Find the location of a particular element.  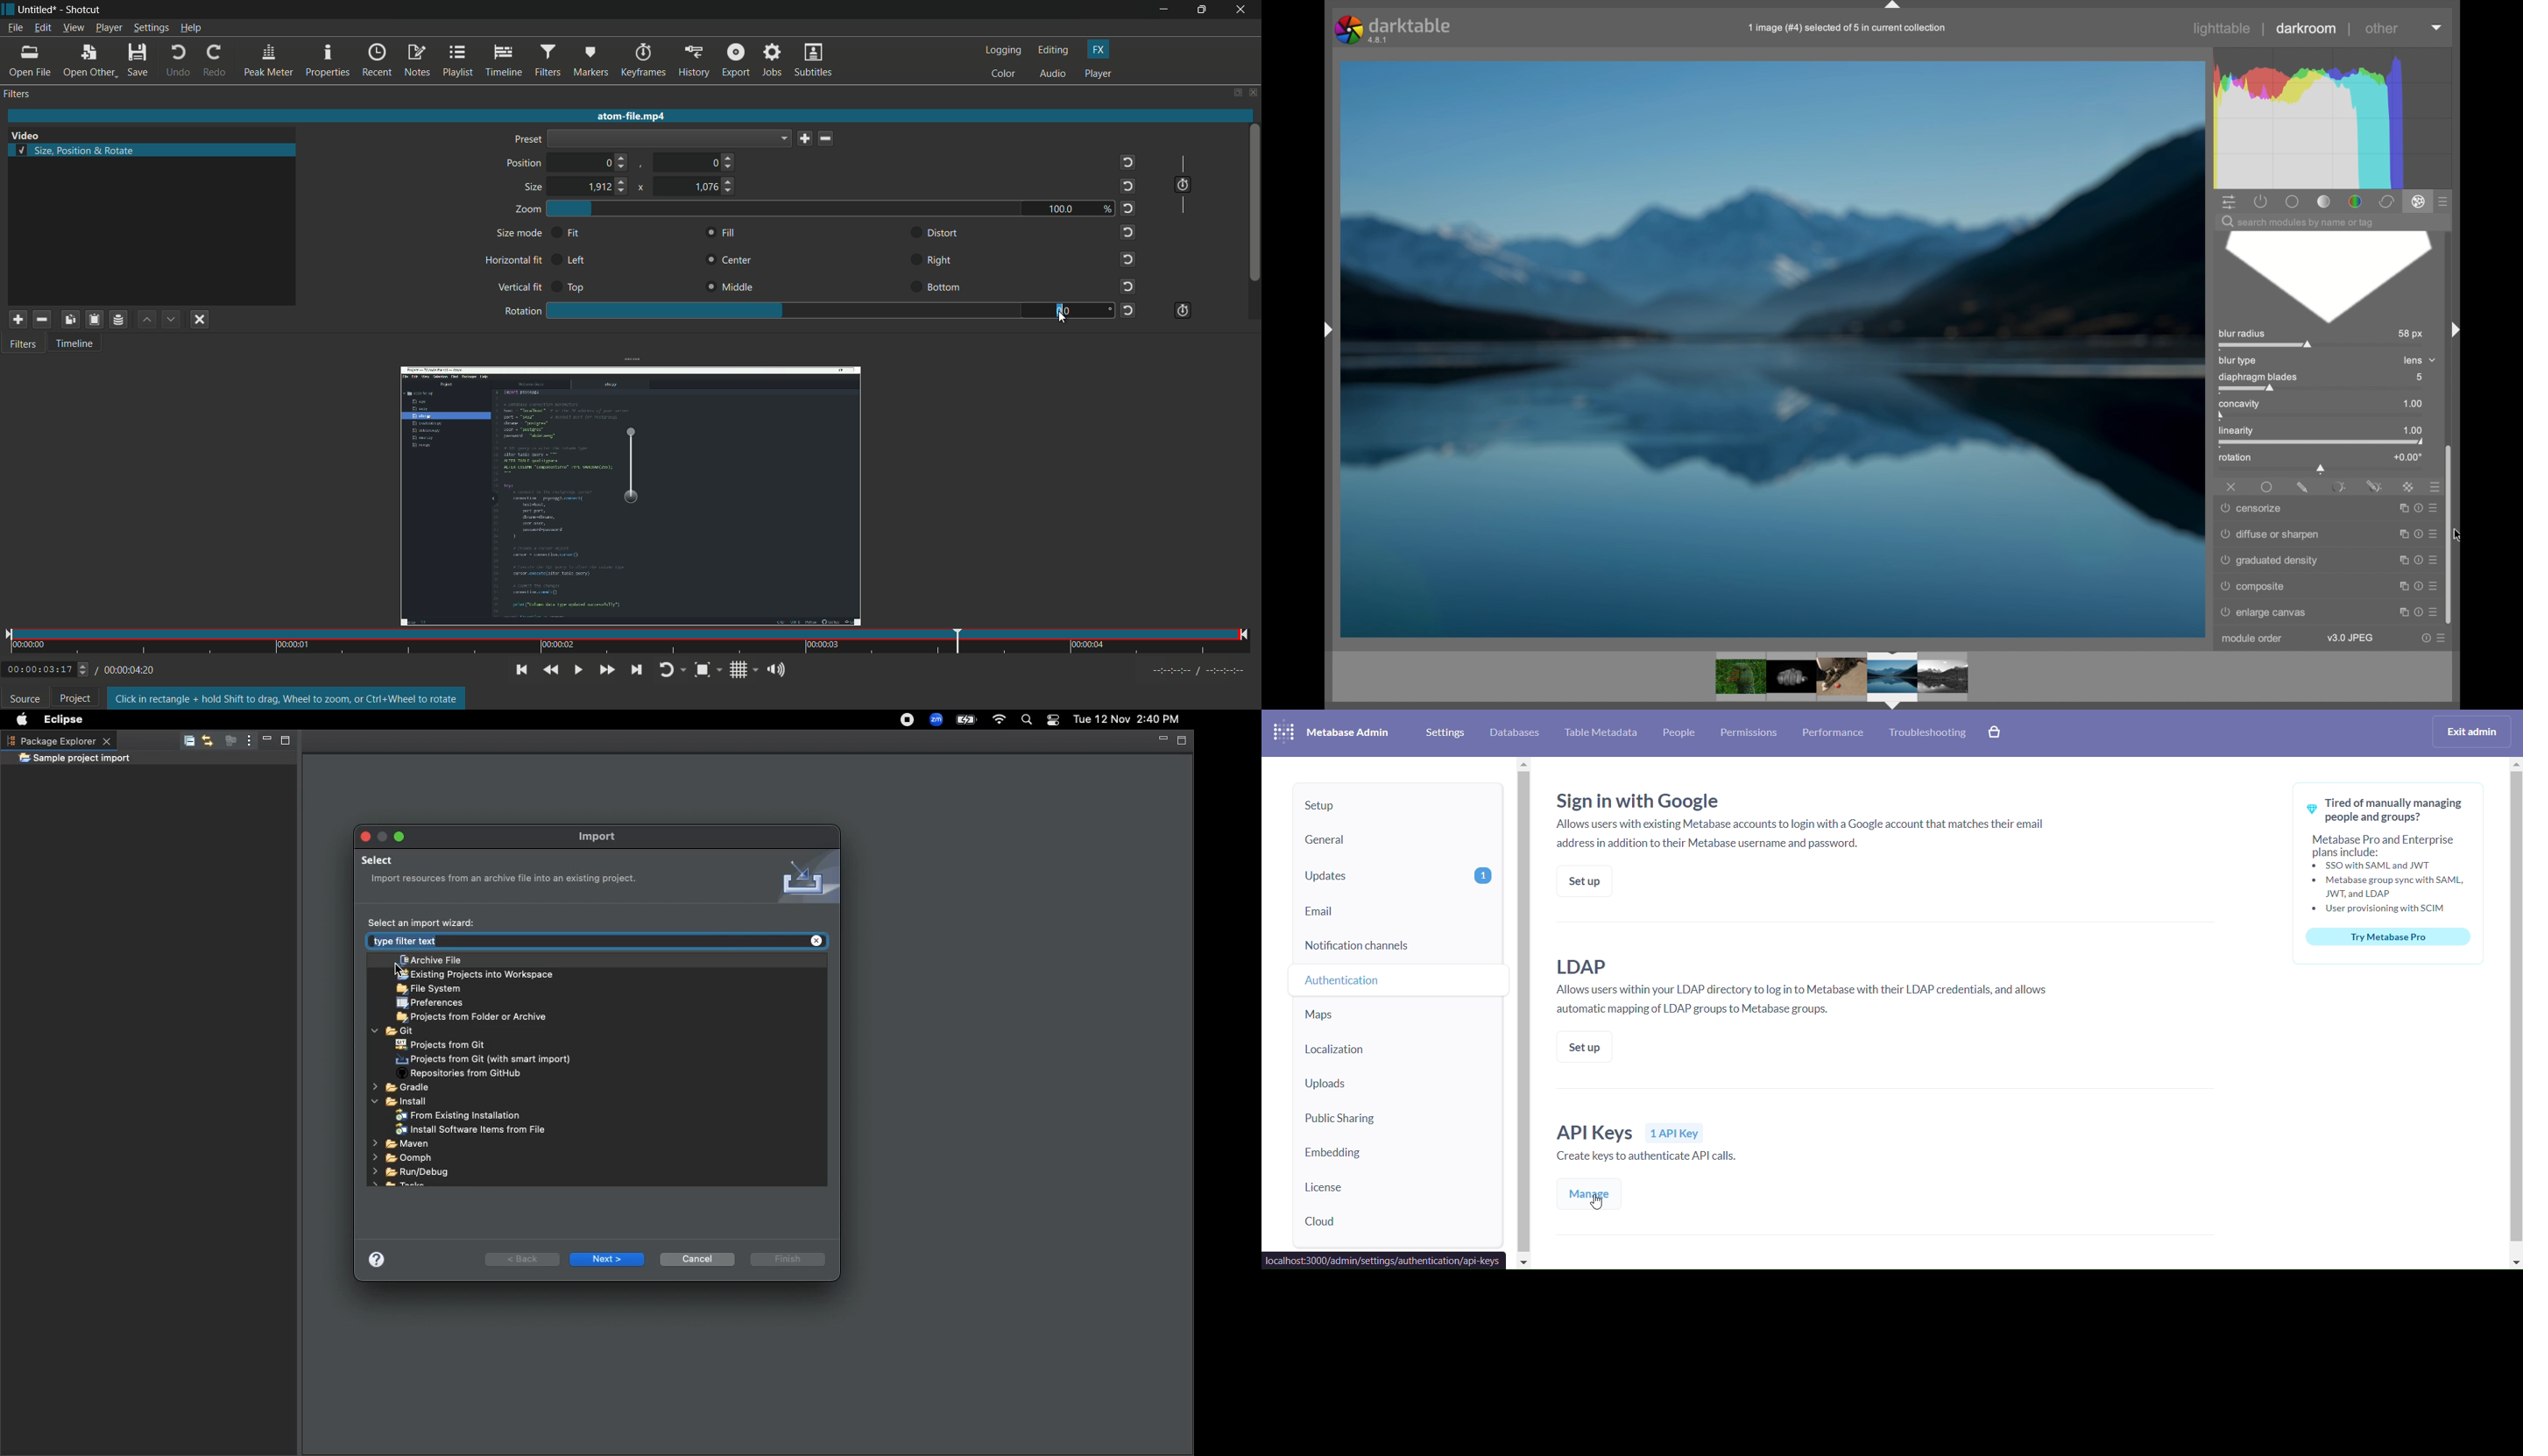

Control center is located at coordinates (1052, 720).